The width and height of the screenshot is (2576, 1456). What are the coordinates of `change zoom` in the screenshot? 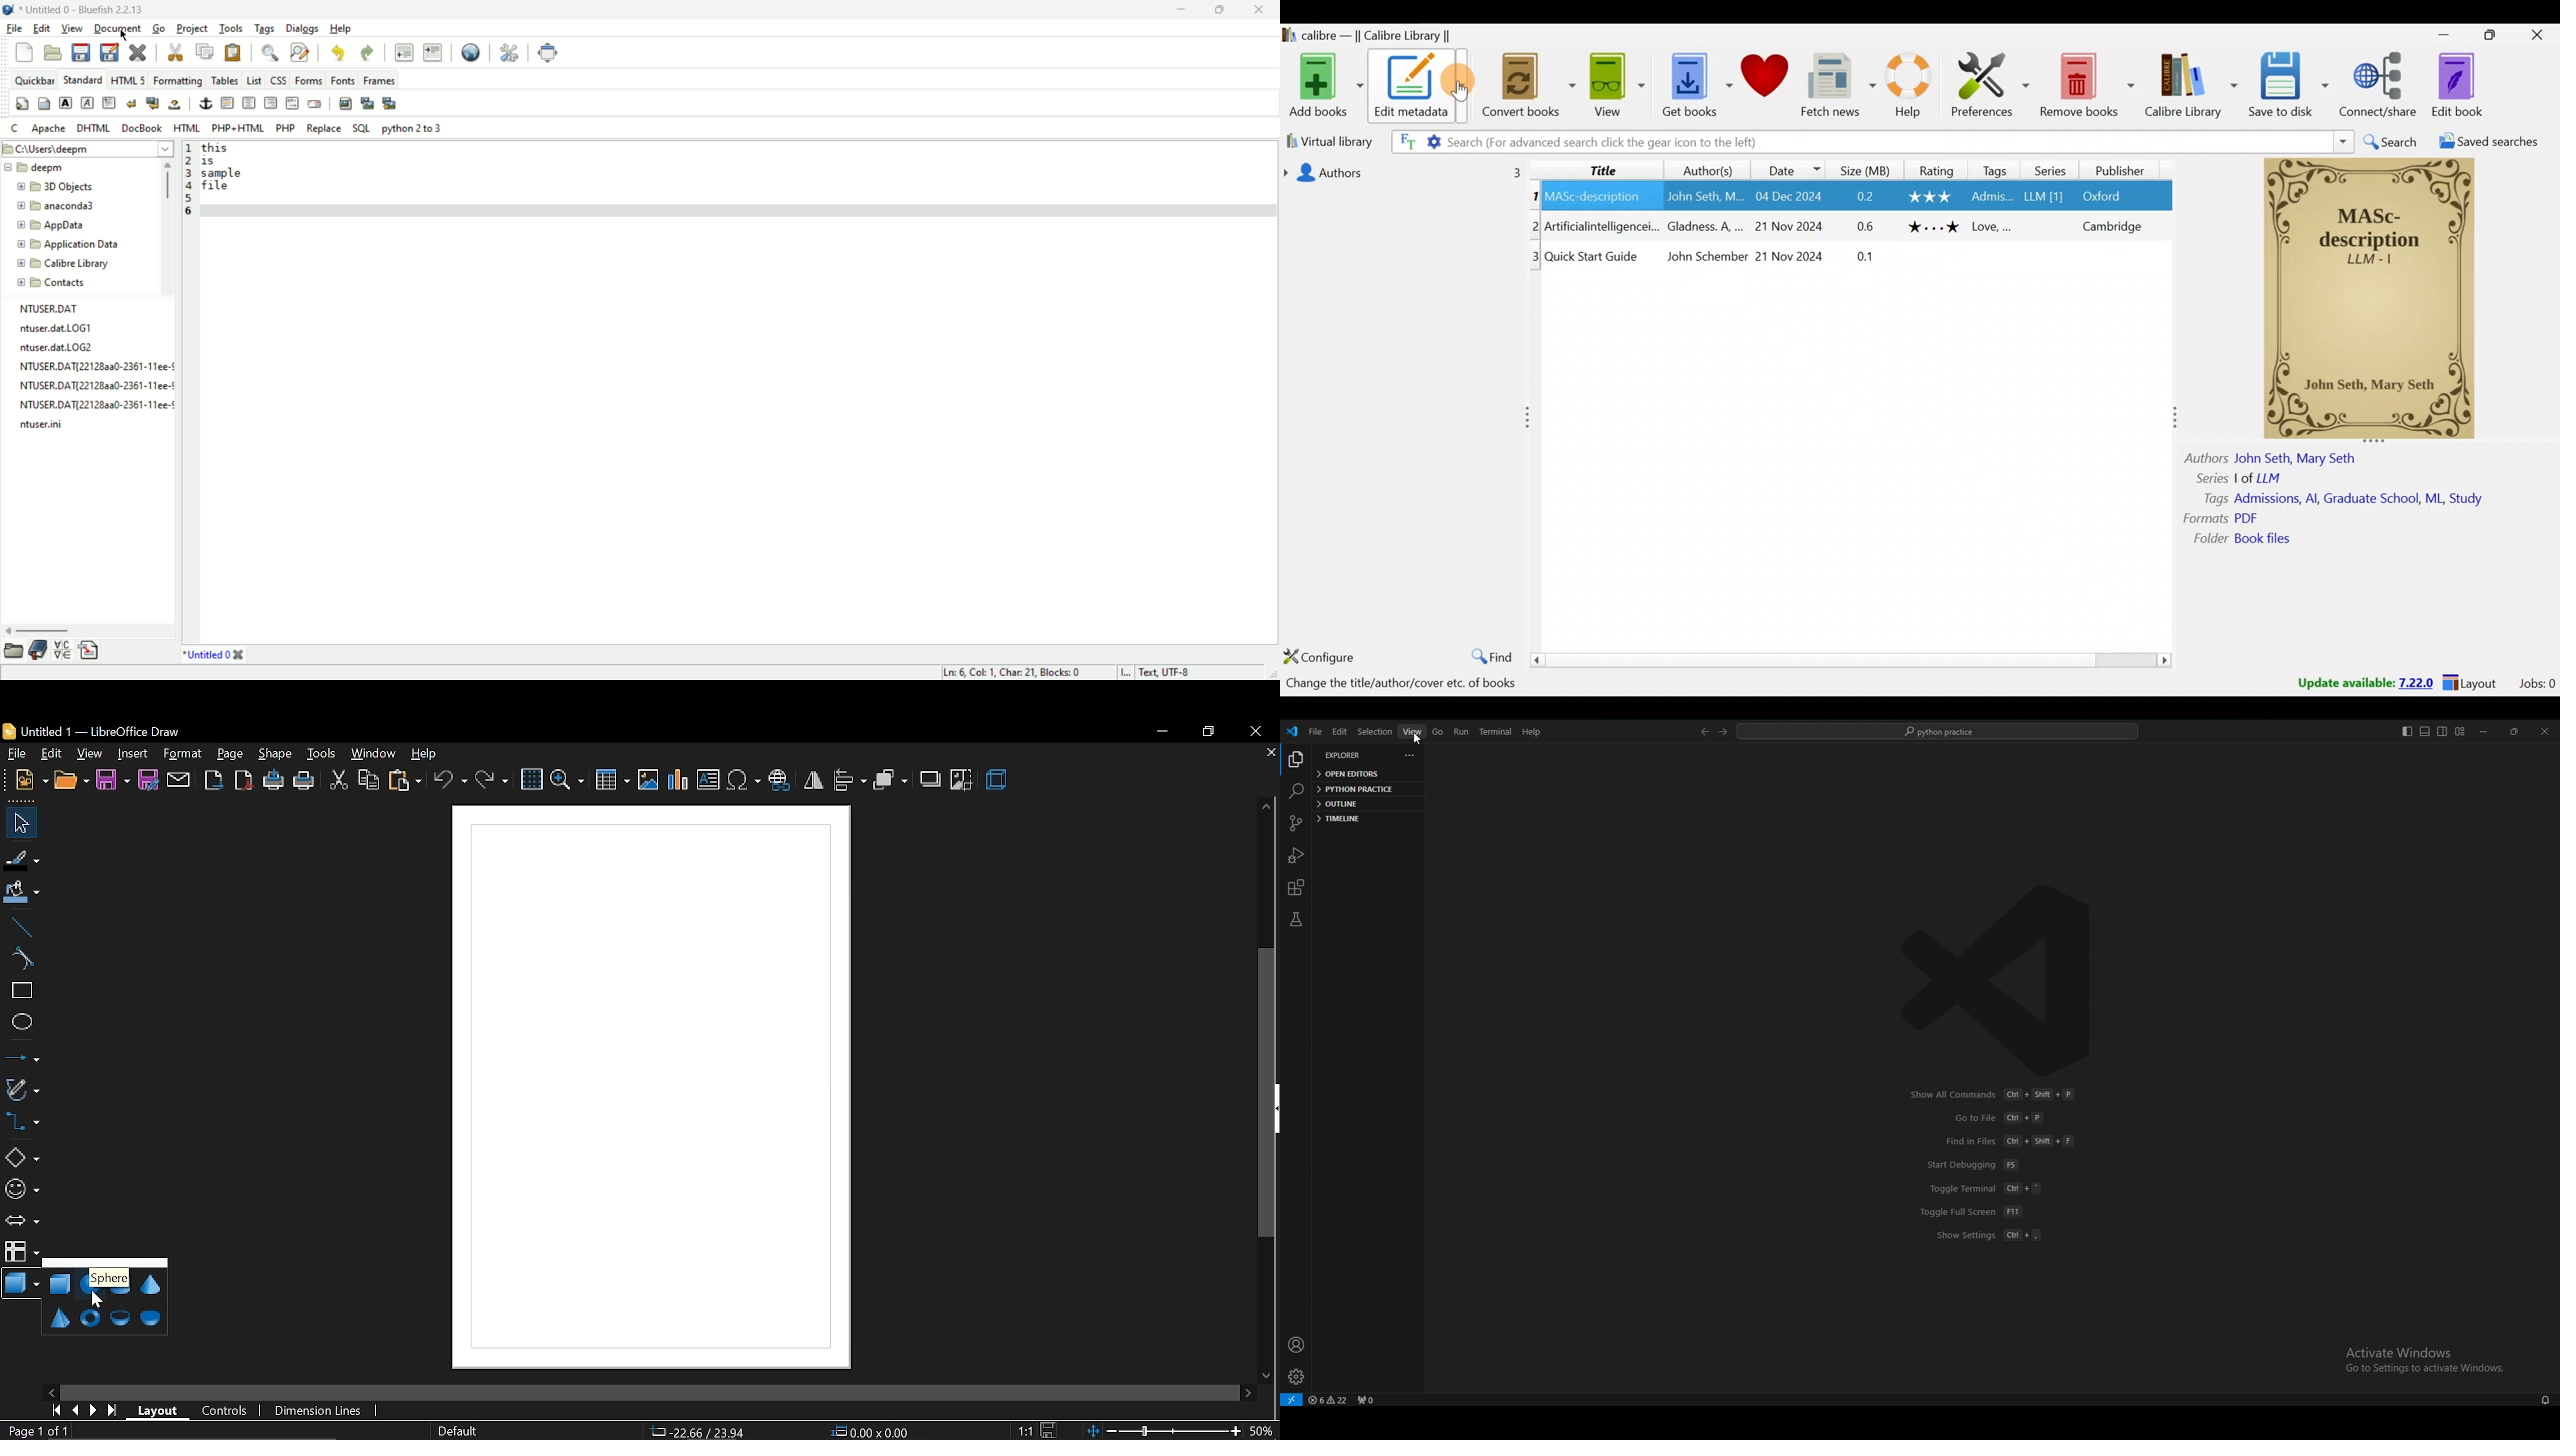 It's located at (1164, 1432).